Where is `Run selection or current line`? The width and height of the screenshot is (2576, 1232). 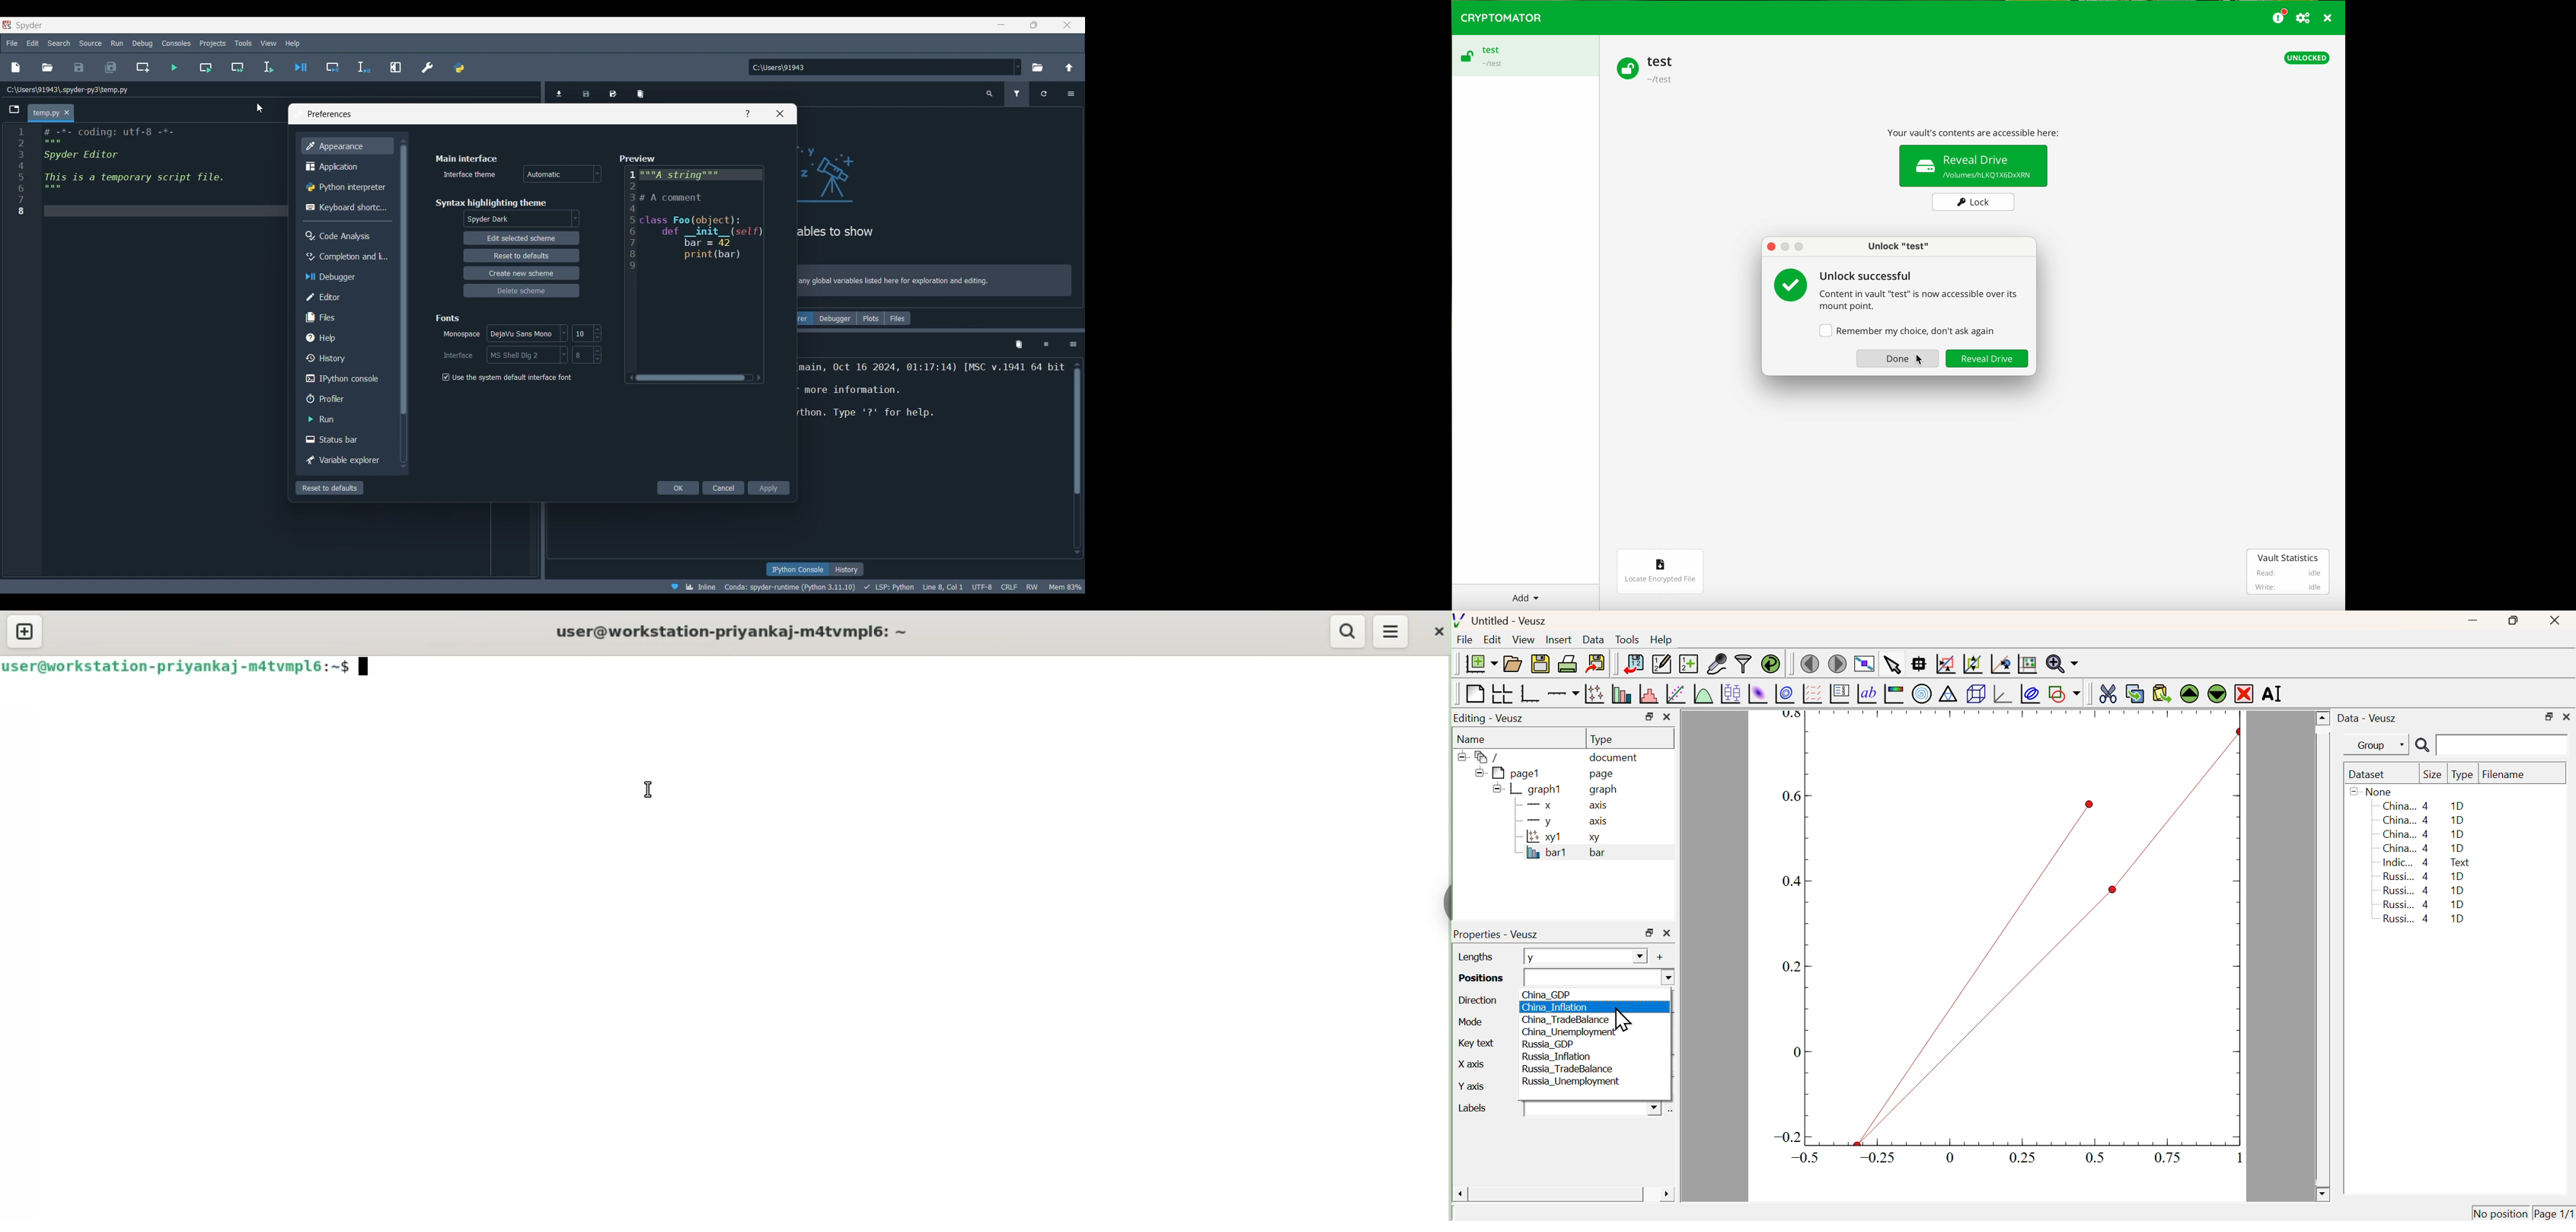
Run selection or current line is located at coordinates (268, 67).